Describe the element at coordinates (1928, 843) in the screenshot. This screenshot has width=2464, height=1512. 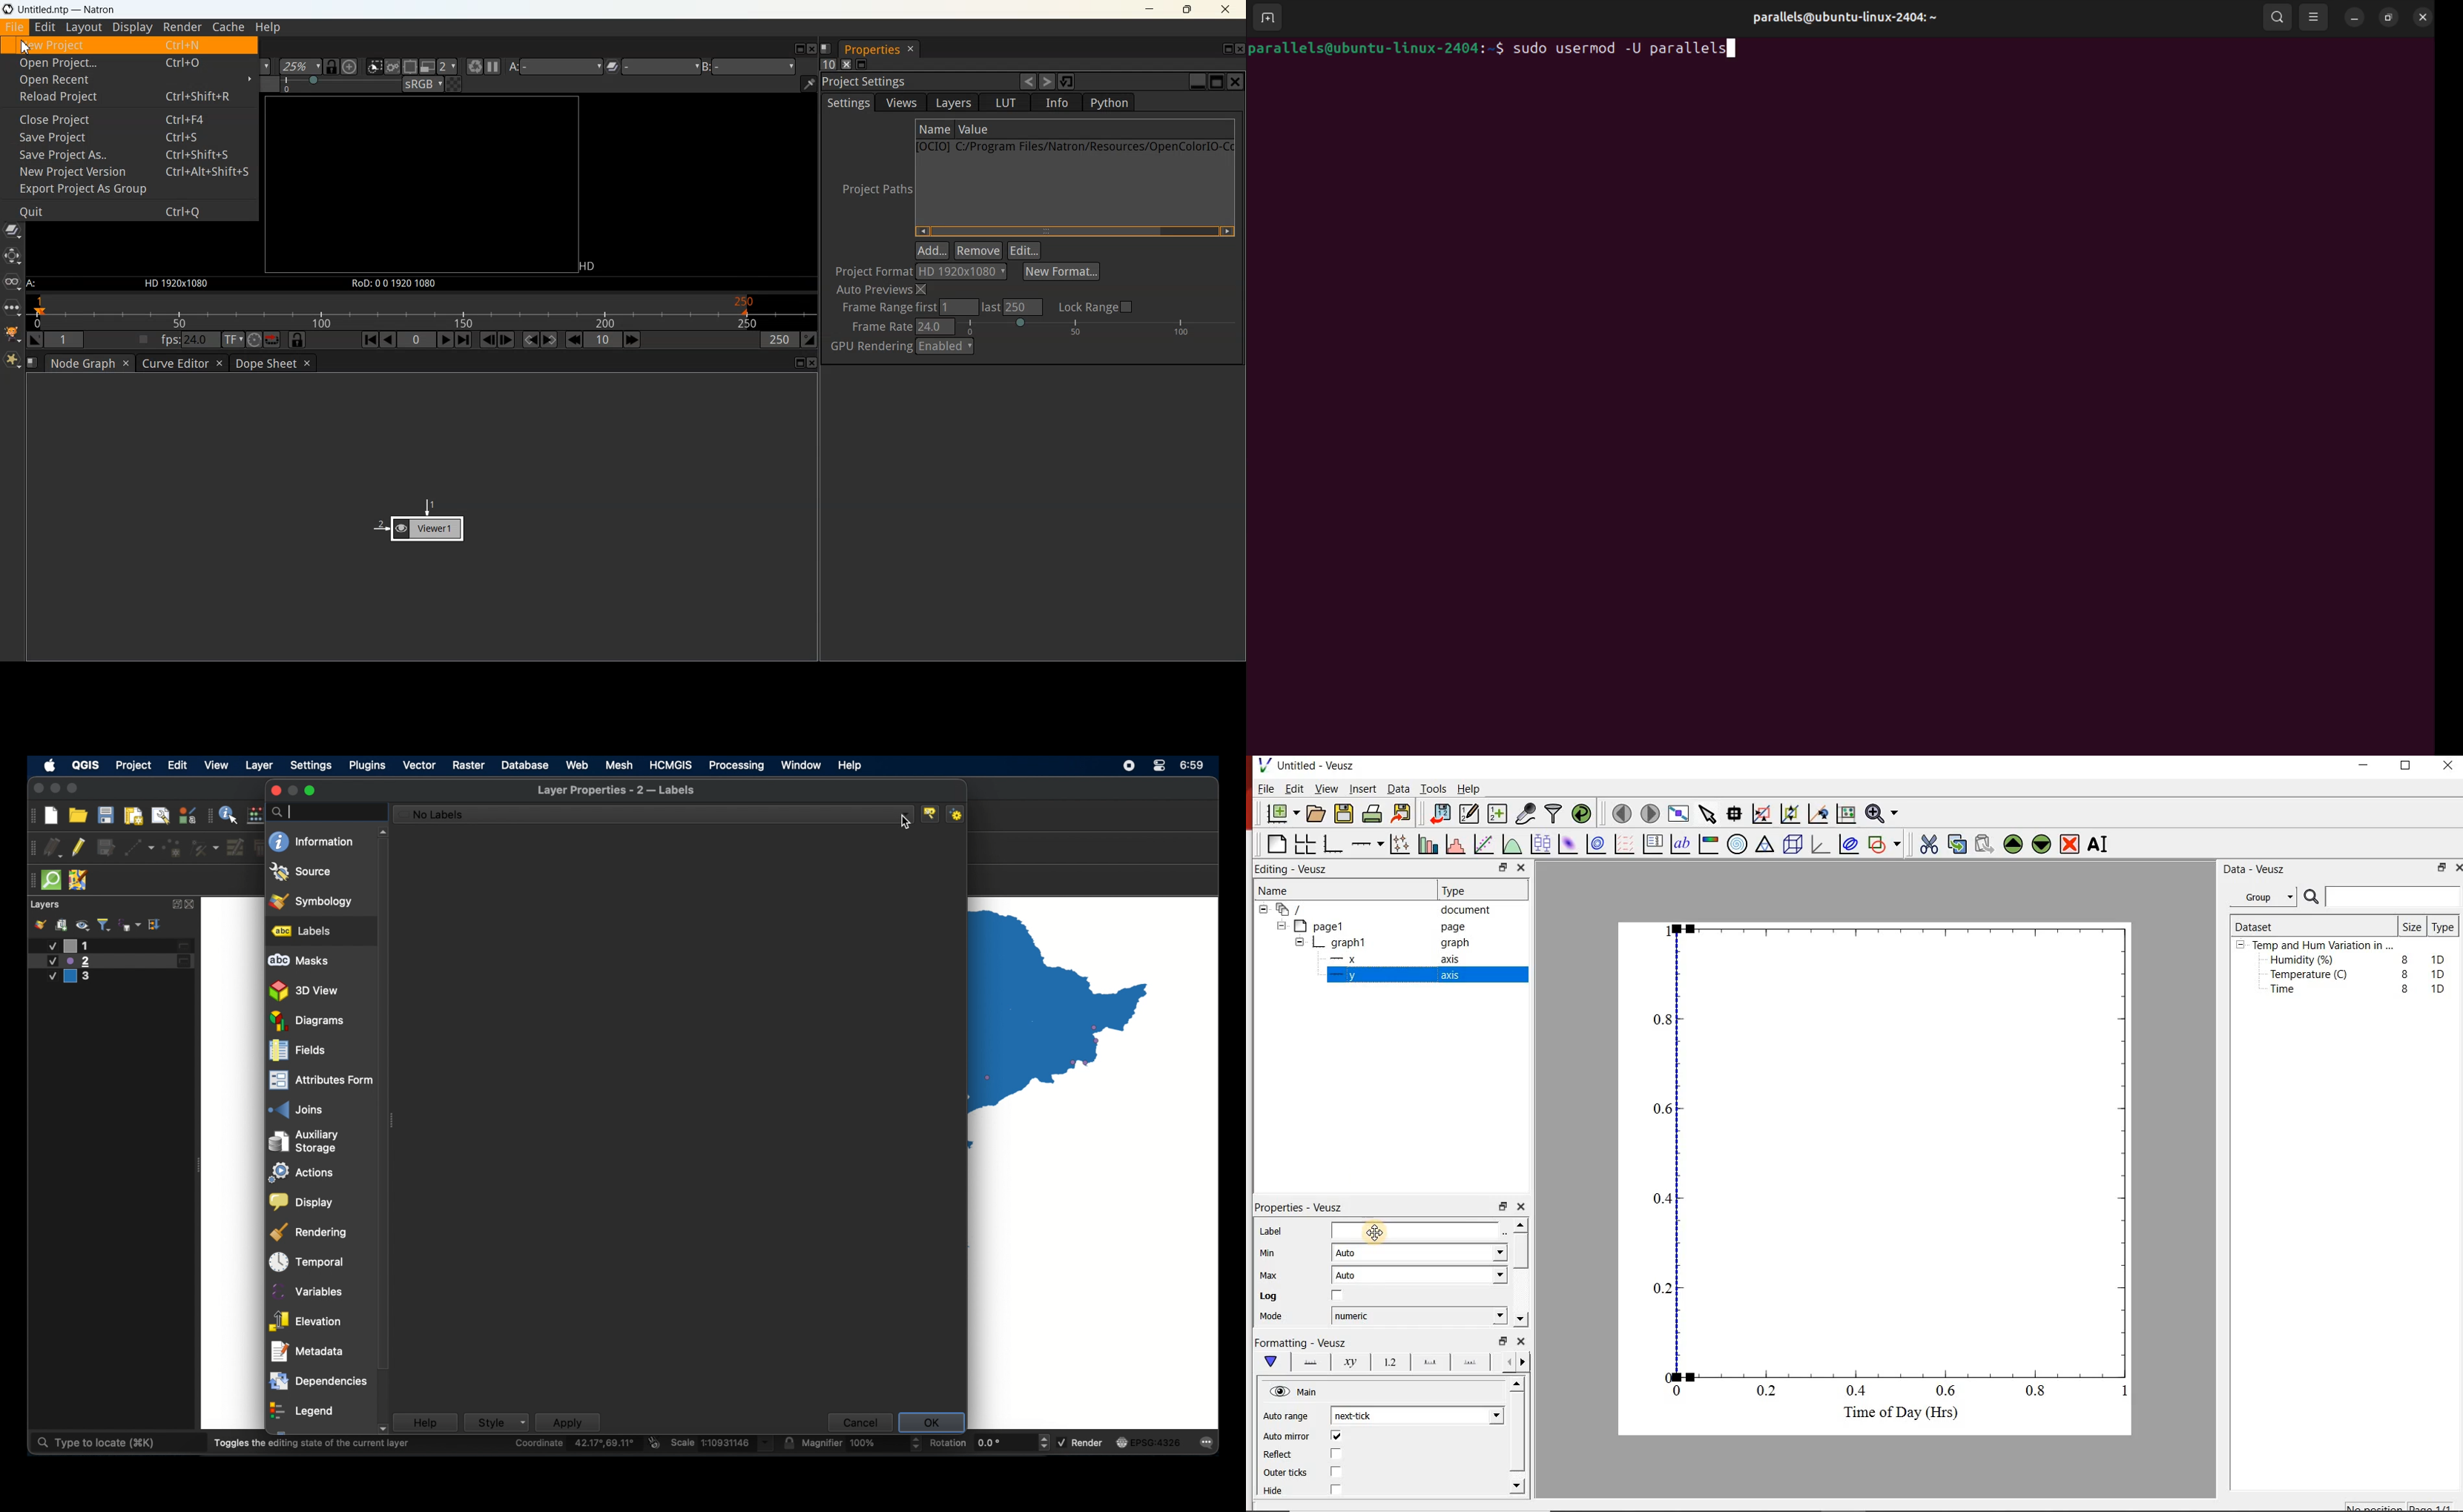
I see `cut the selected widget` at that location.